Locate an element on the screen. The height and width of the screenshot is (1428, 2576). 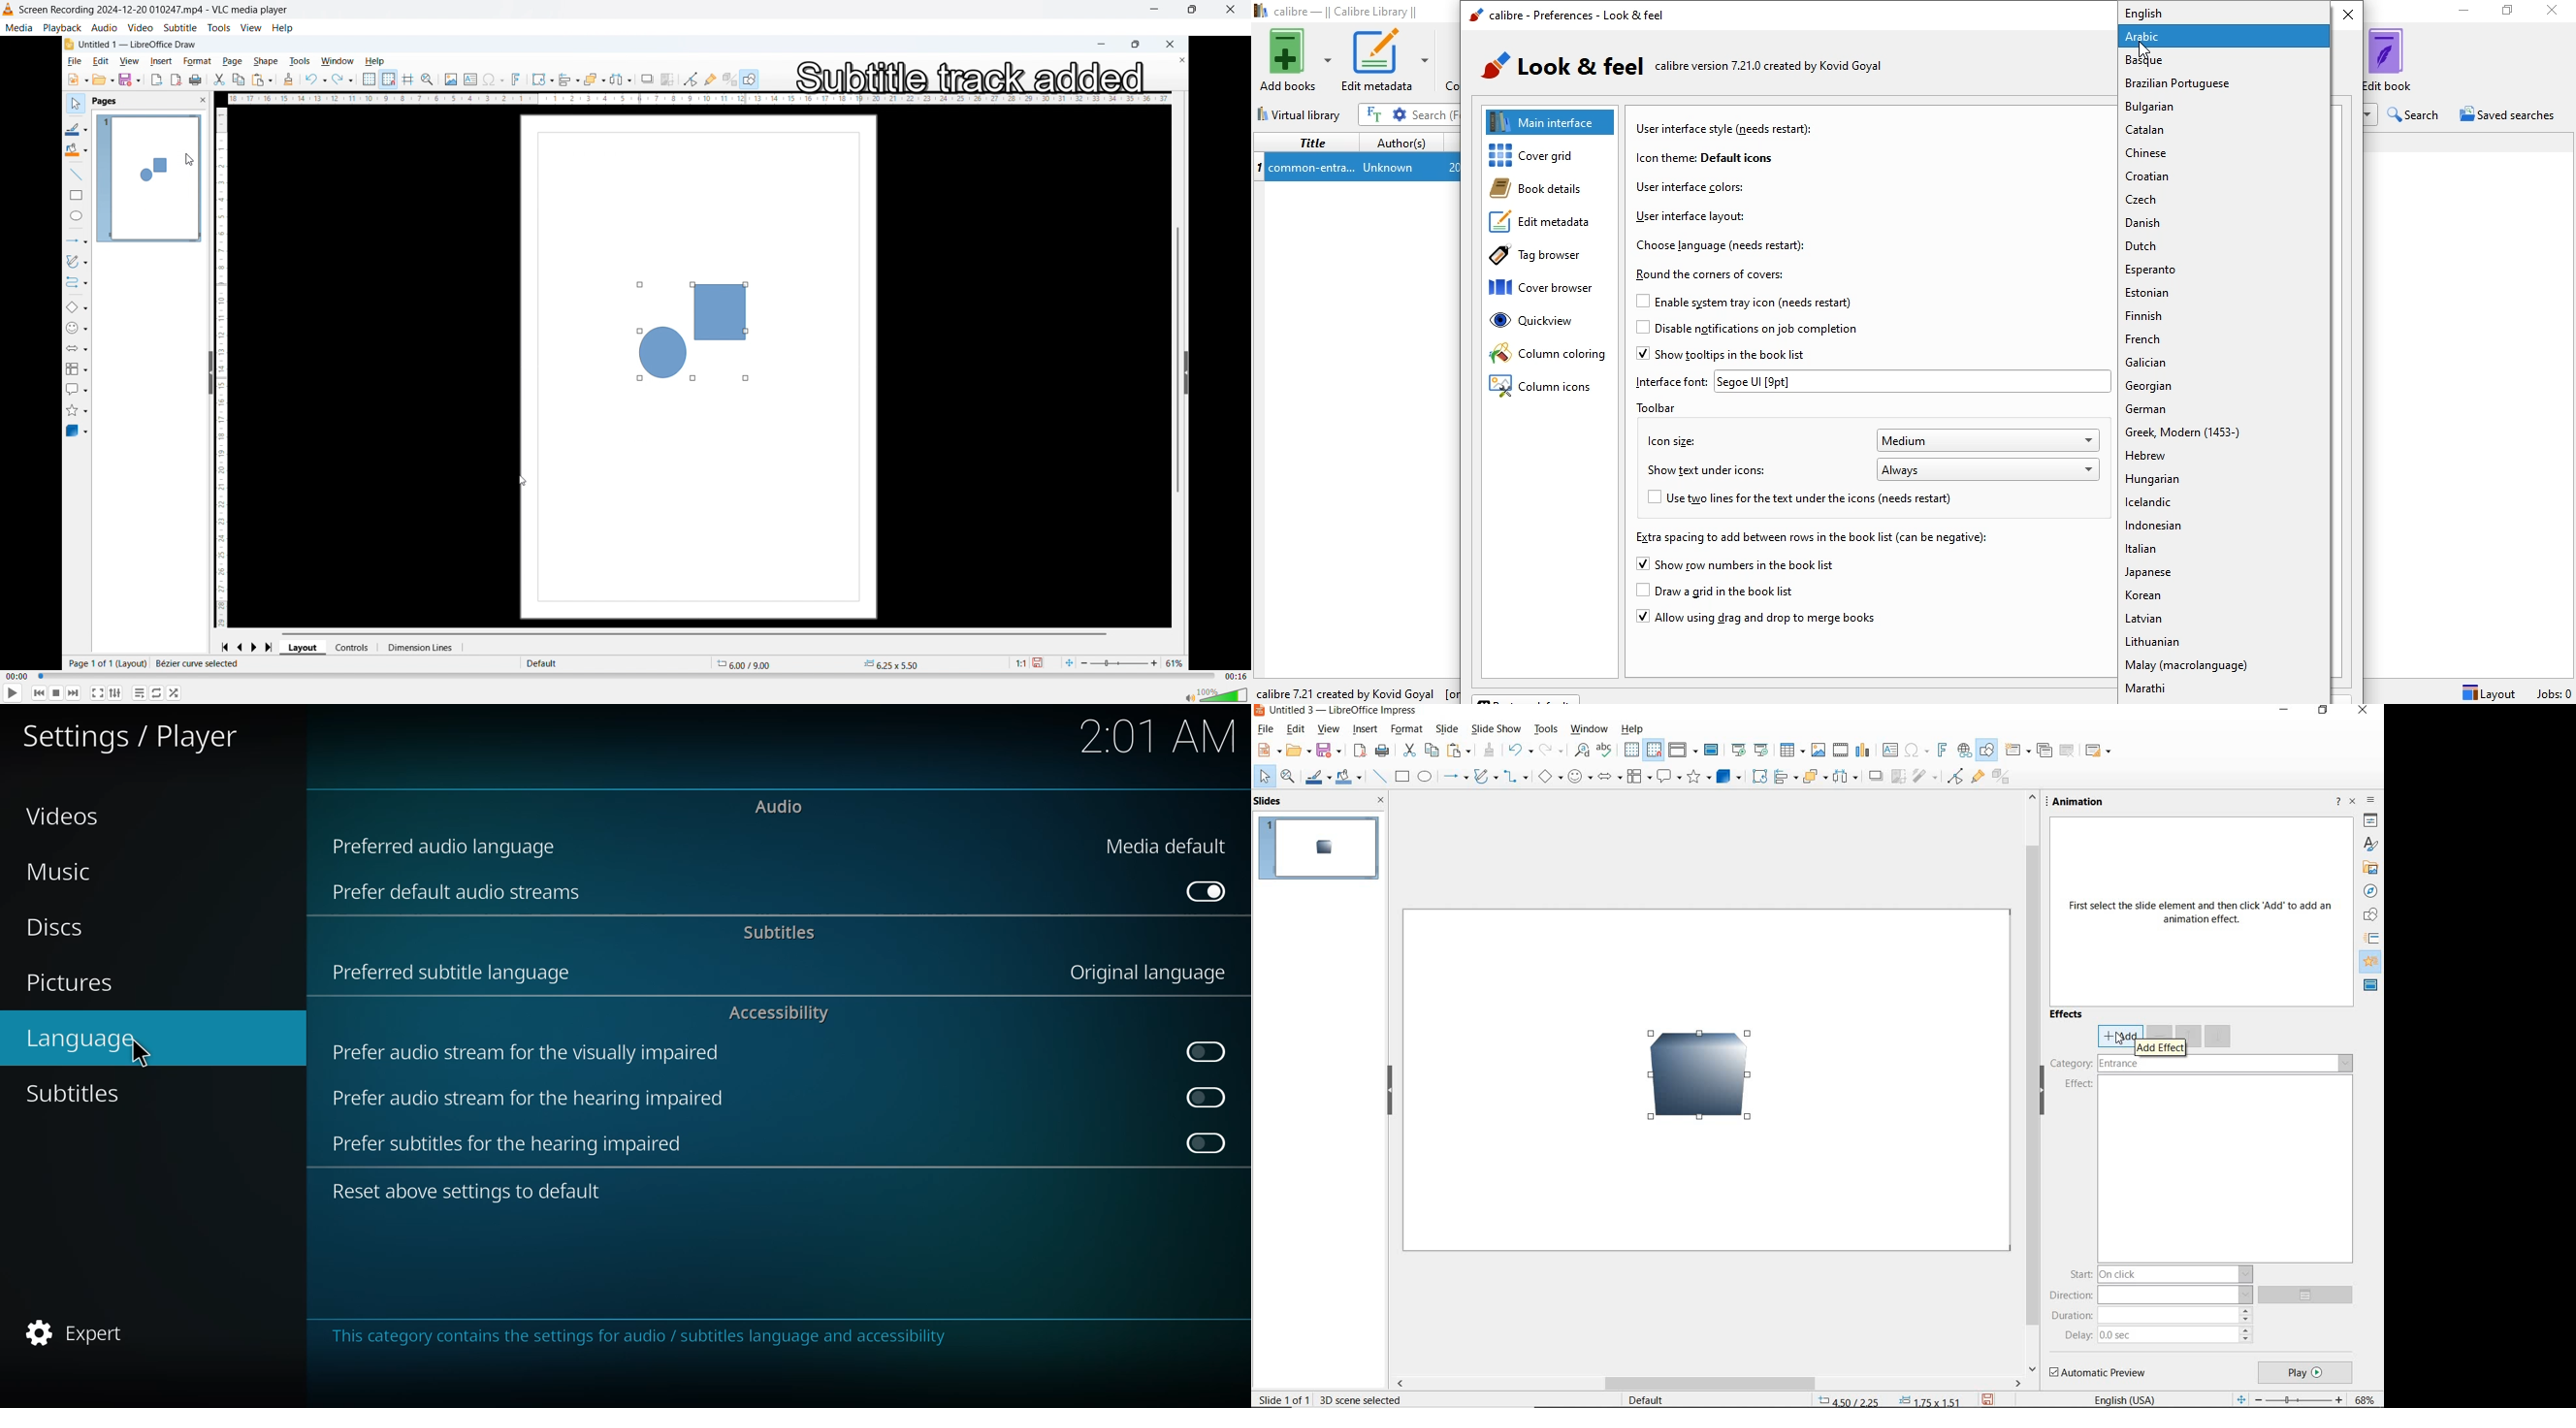
chinese is located at coordinates (2222, 151).